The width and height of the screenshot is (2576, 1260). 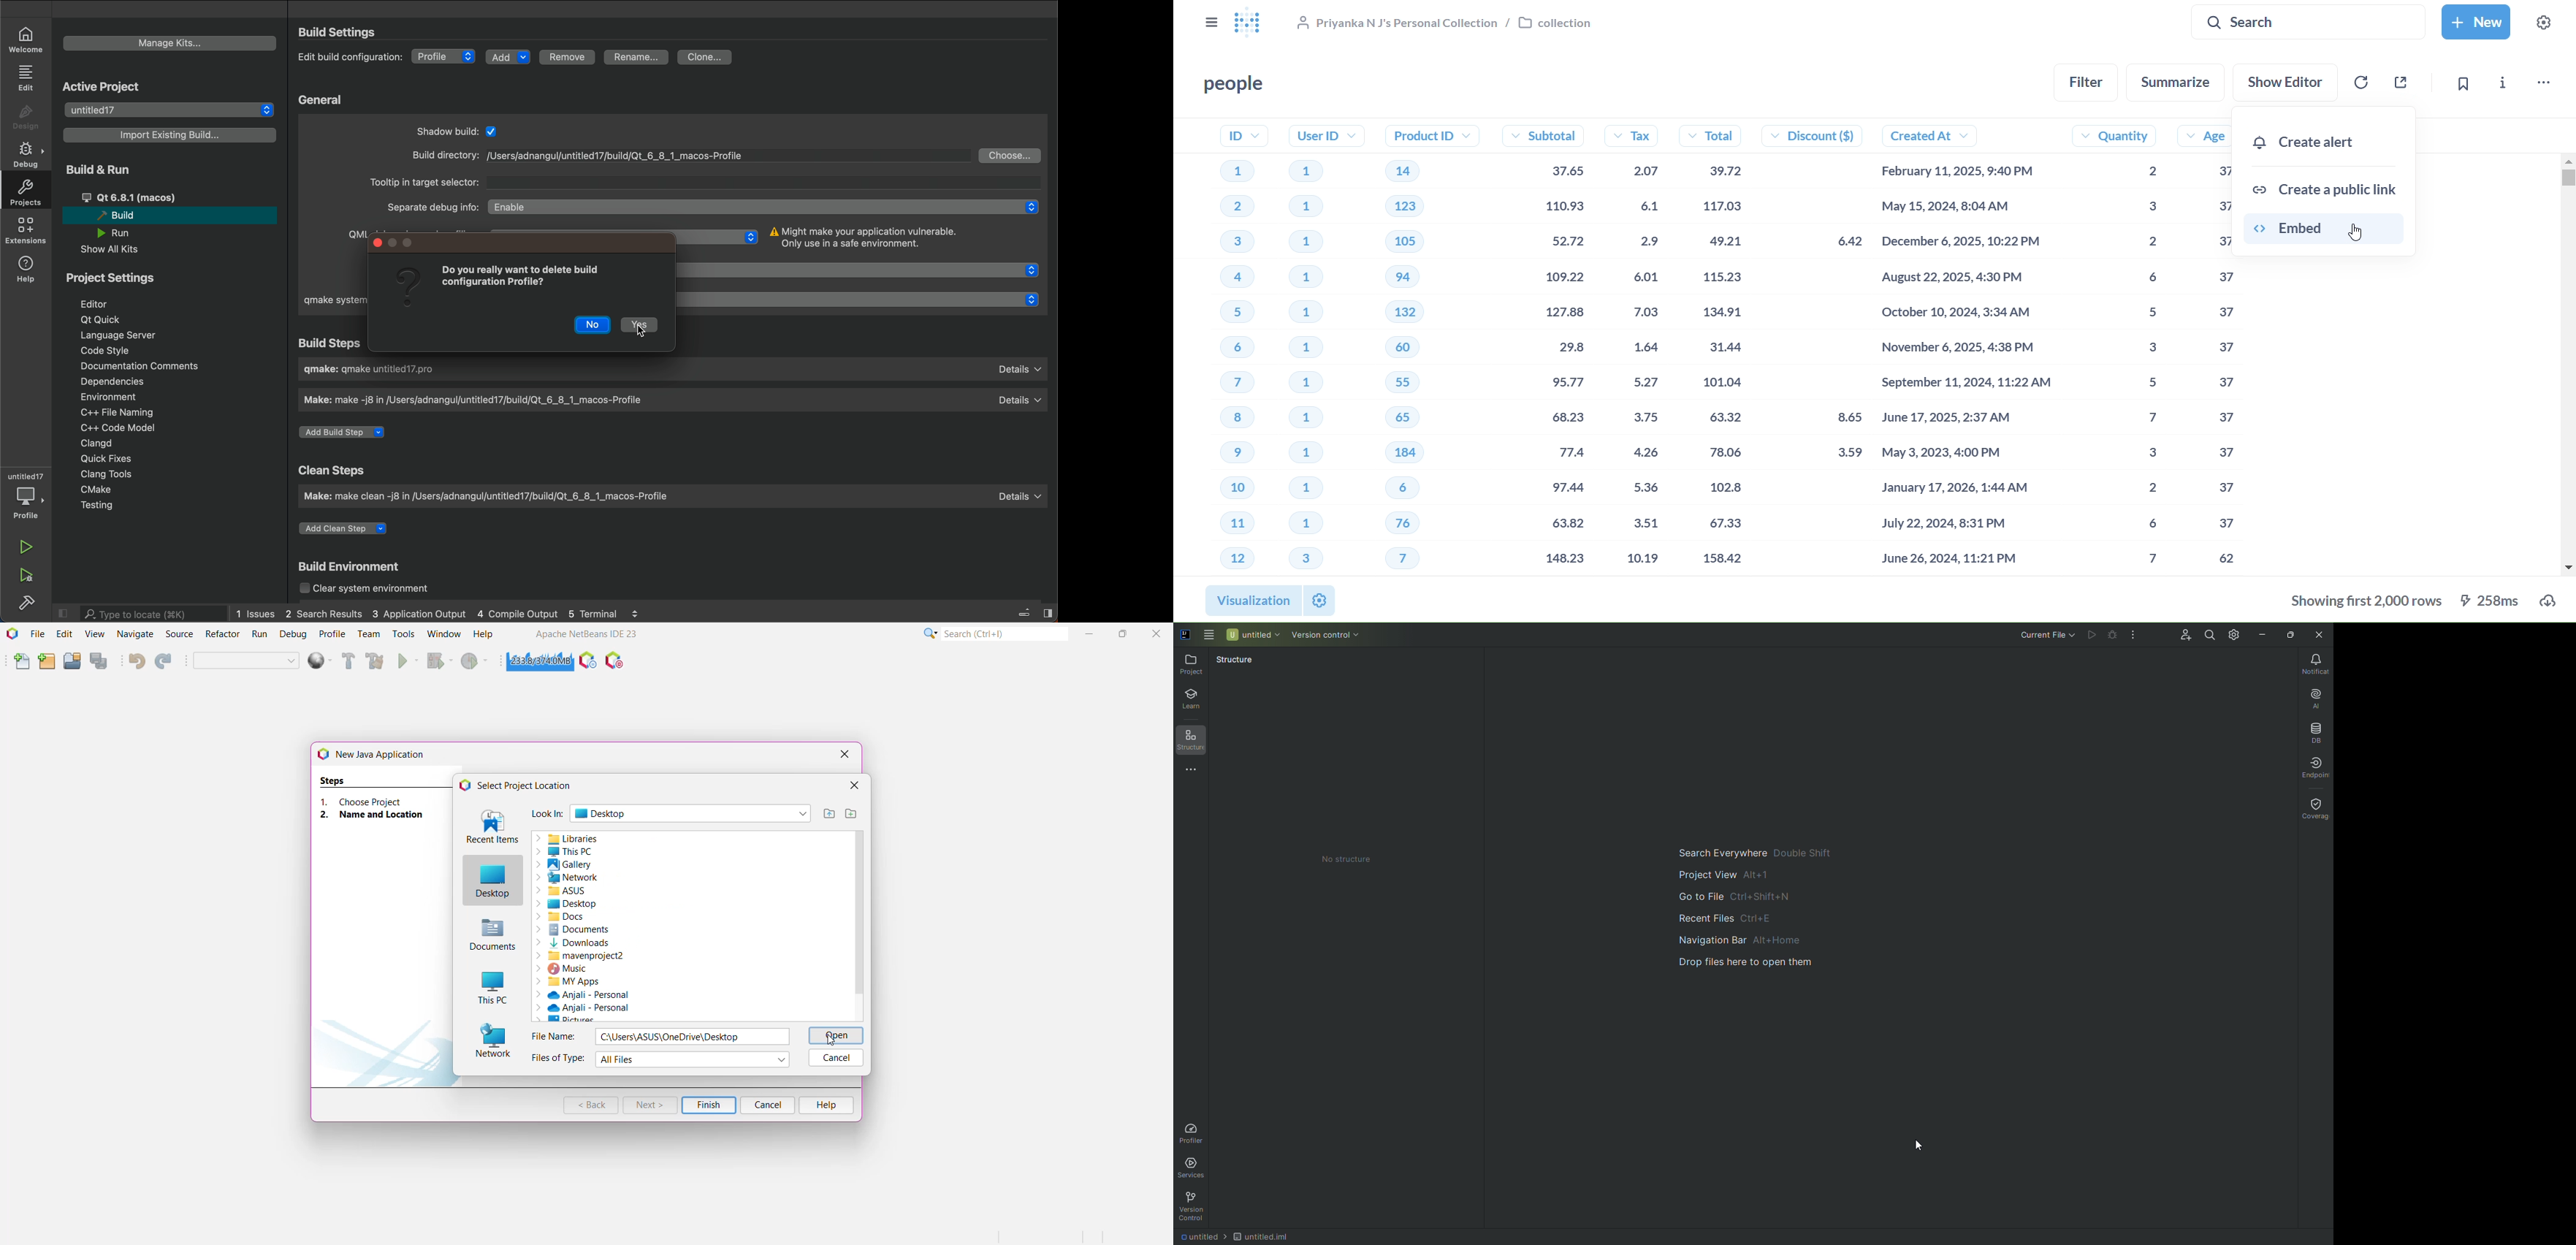 What do you see at coordinates (425, 182) in the screenshot?
I see `tootlp` at bounding box center [425, 182].